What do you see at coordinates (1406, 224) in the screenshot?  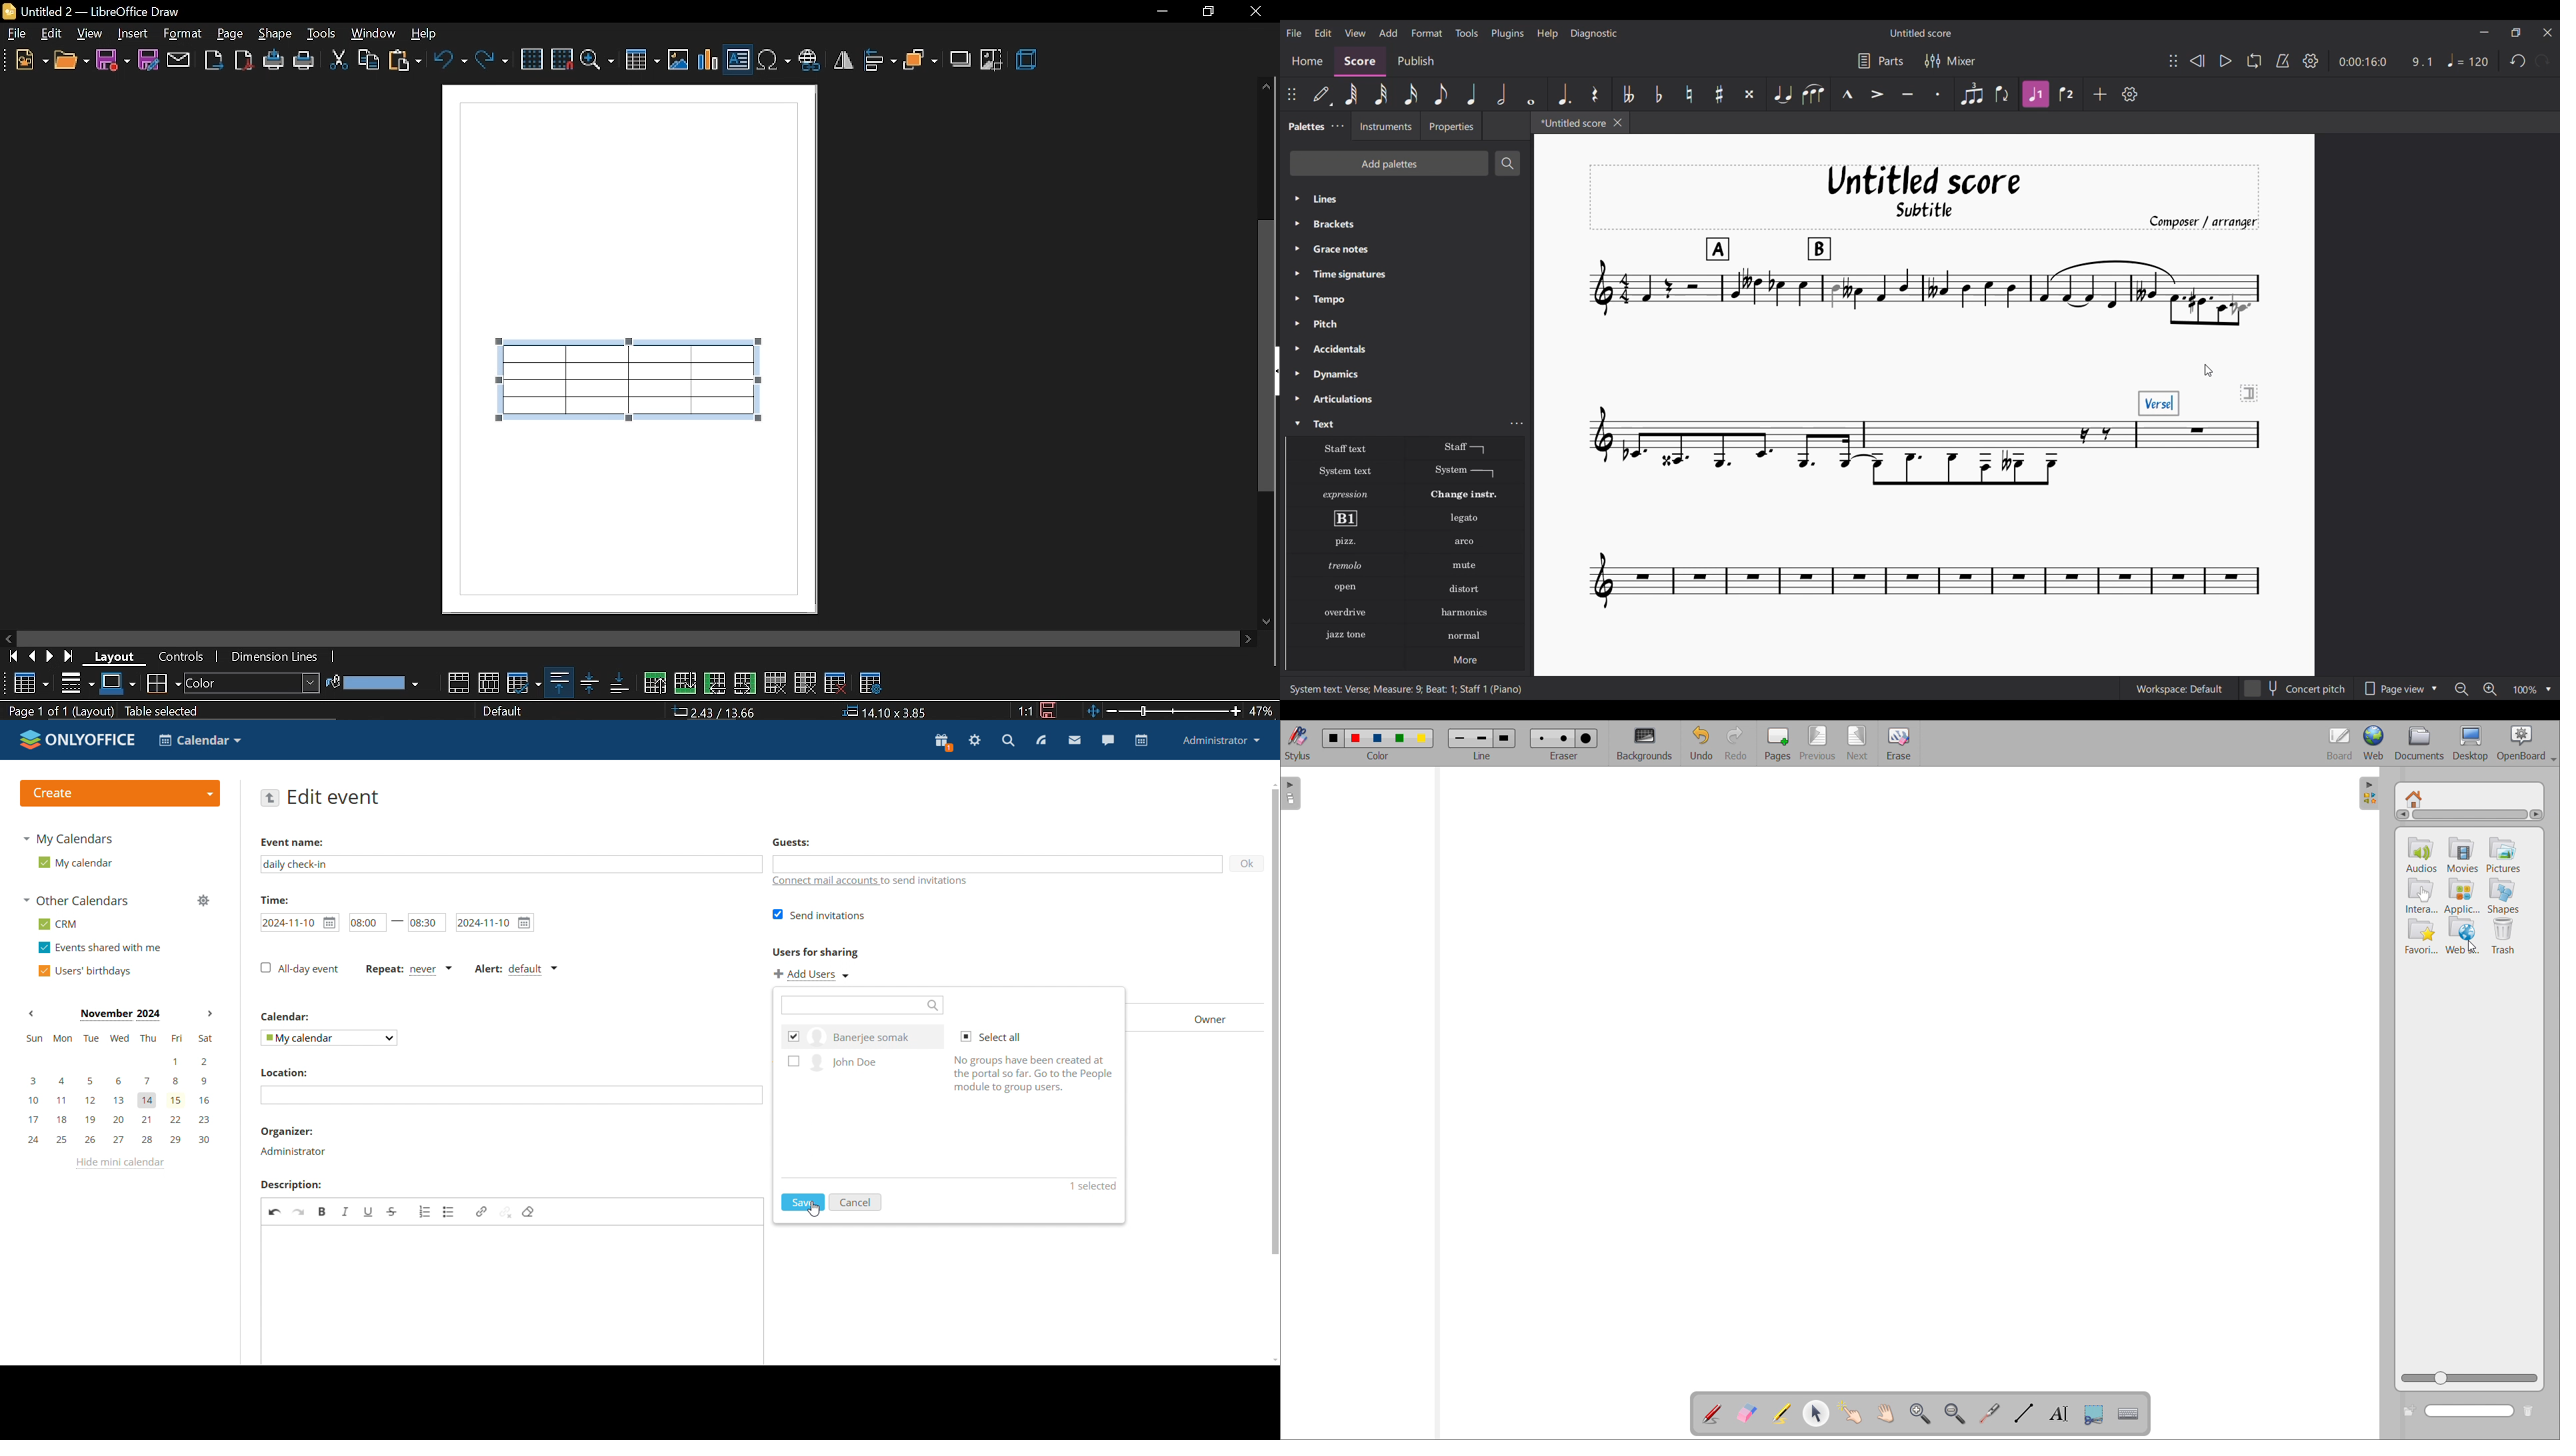 I see `Brackets` at bounding box center [1406, 224].